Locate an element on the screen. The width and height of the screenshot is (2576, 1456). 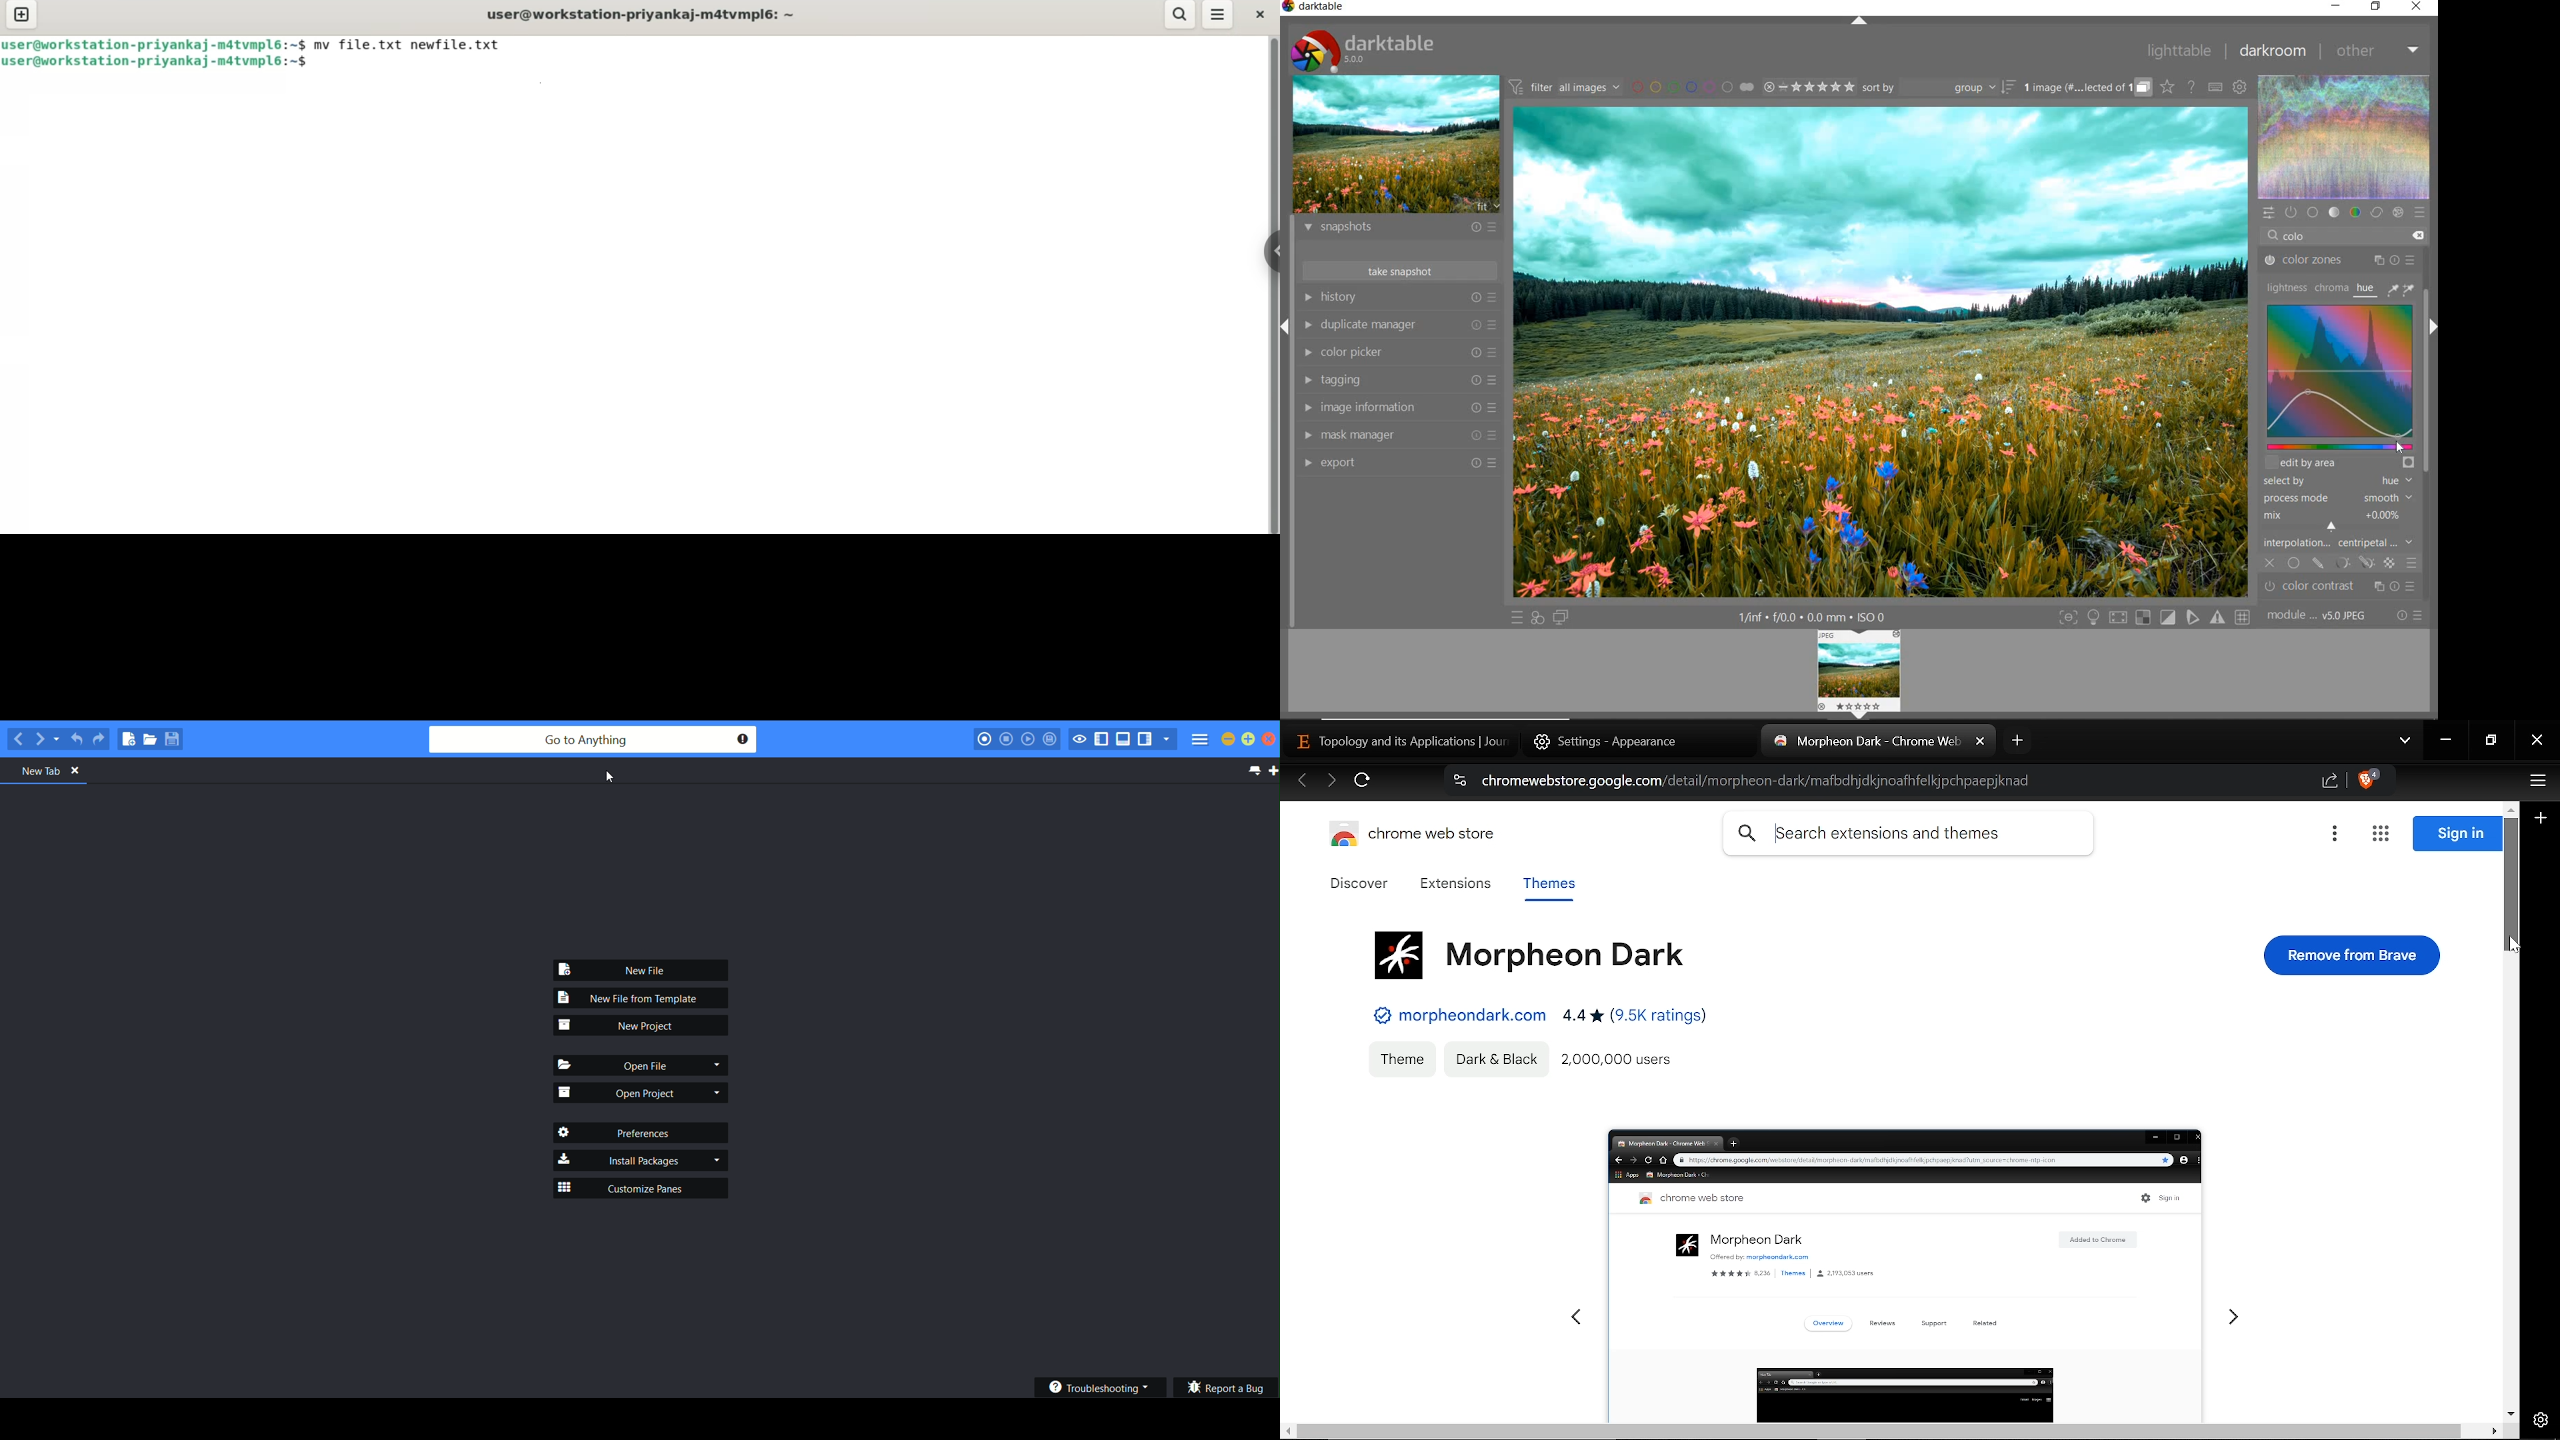
Expand / Collapse is located at coordinates (1287, 326).